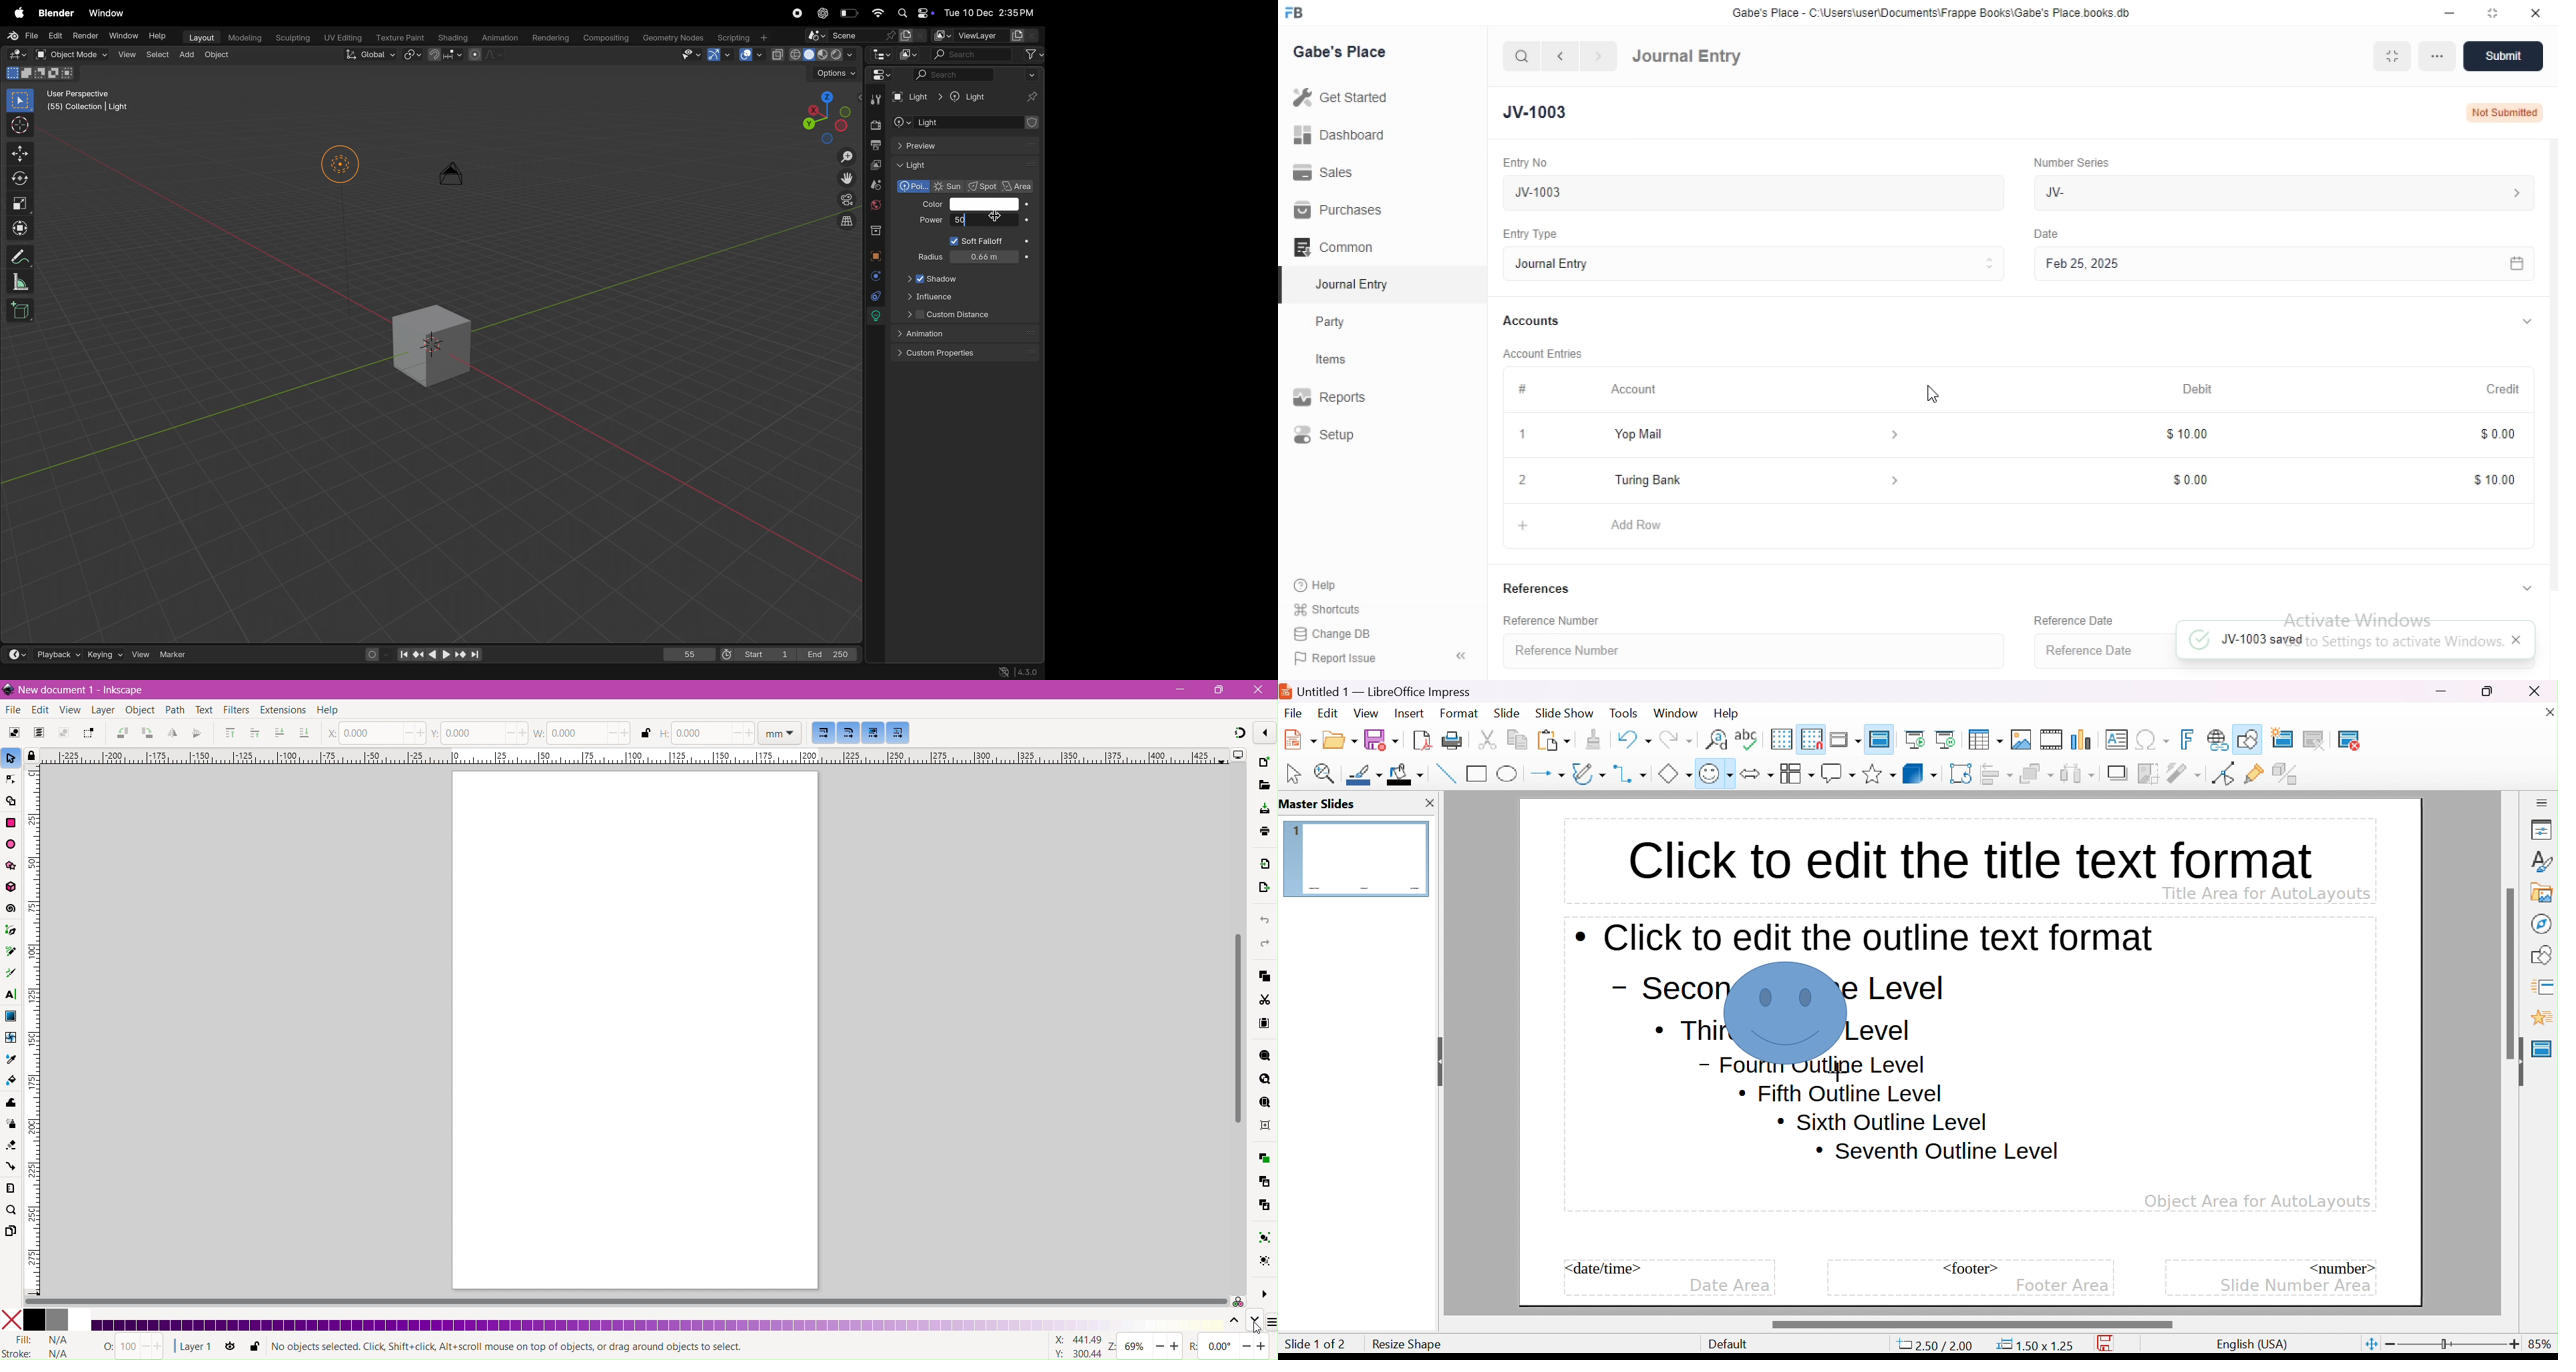  What do you see at coordinates (2297, 1285) in the screenshot?
I see `slide number area` at bounding box center [2297, 1285].